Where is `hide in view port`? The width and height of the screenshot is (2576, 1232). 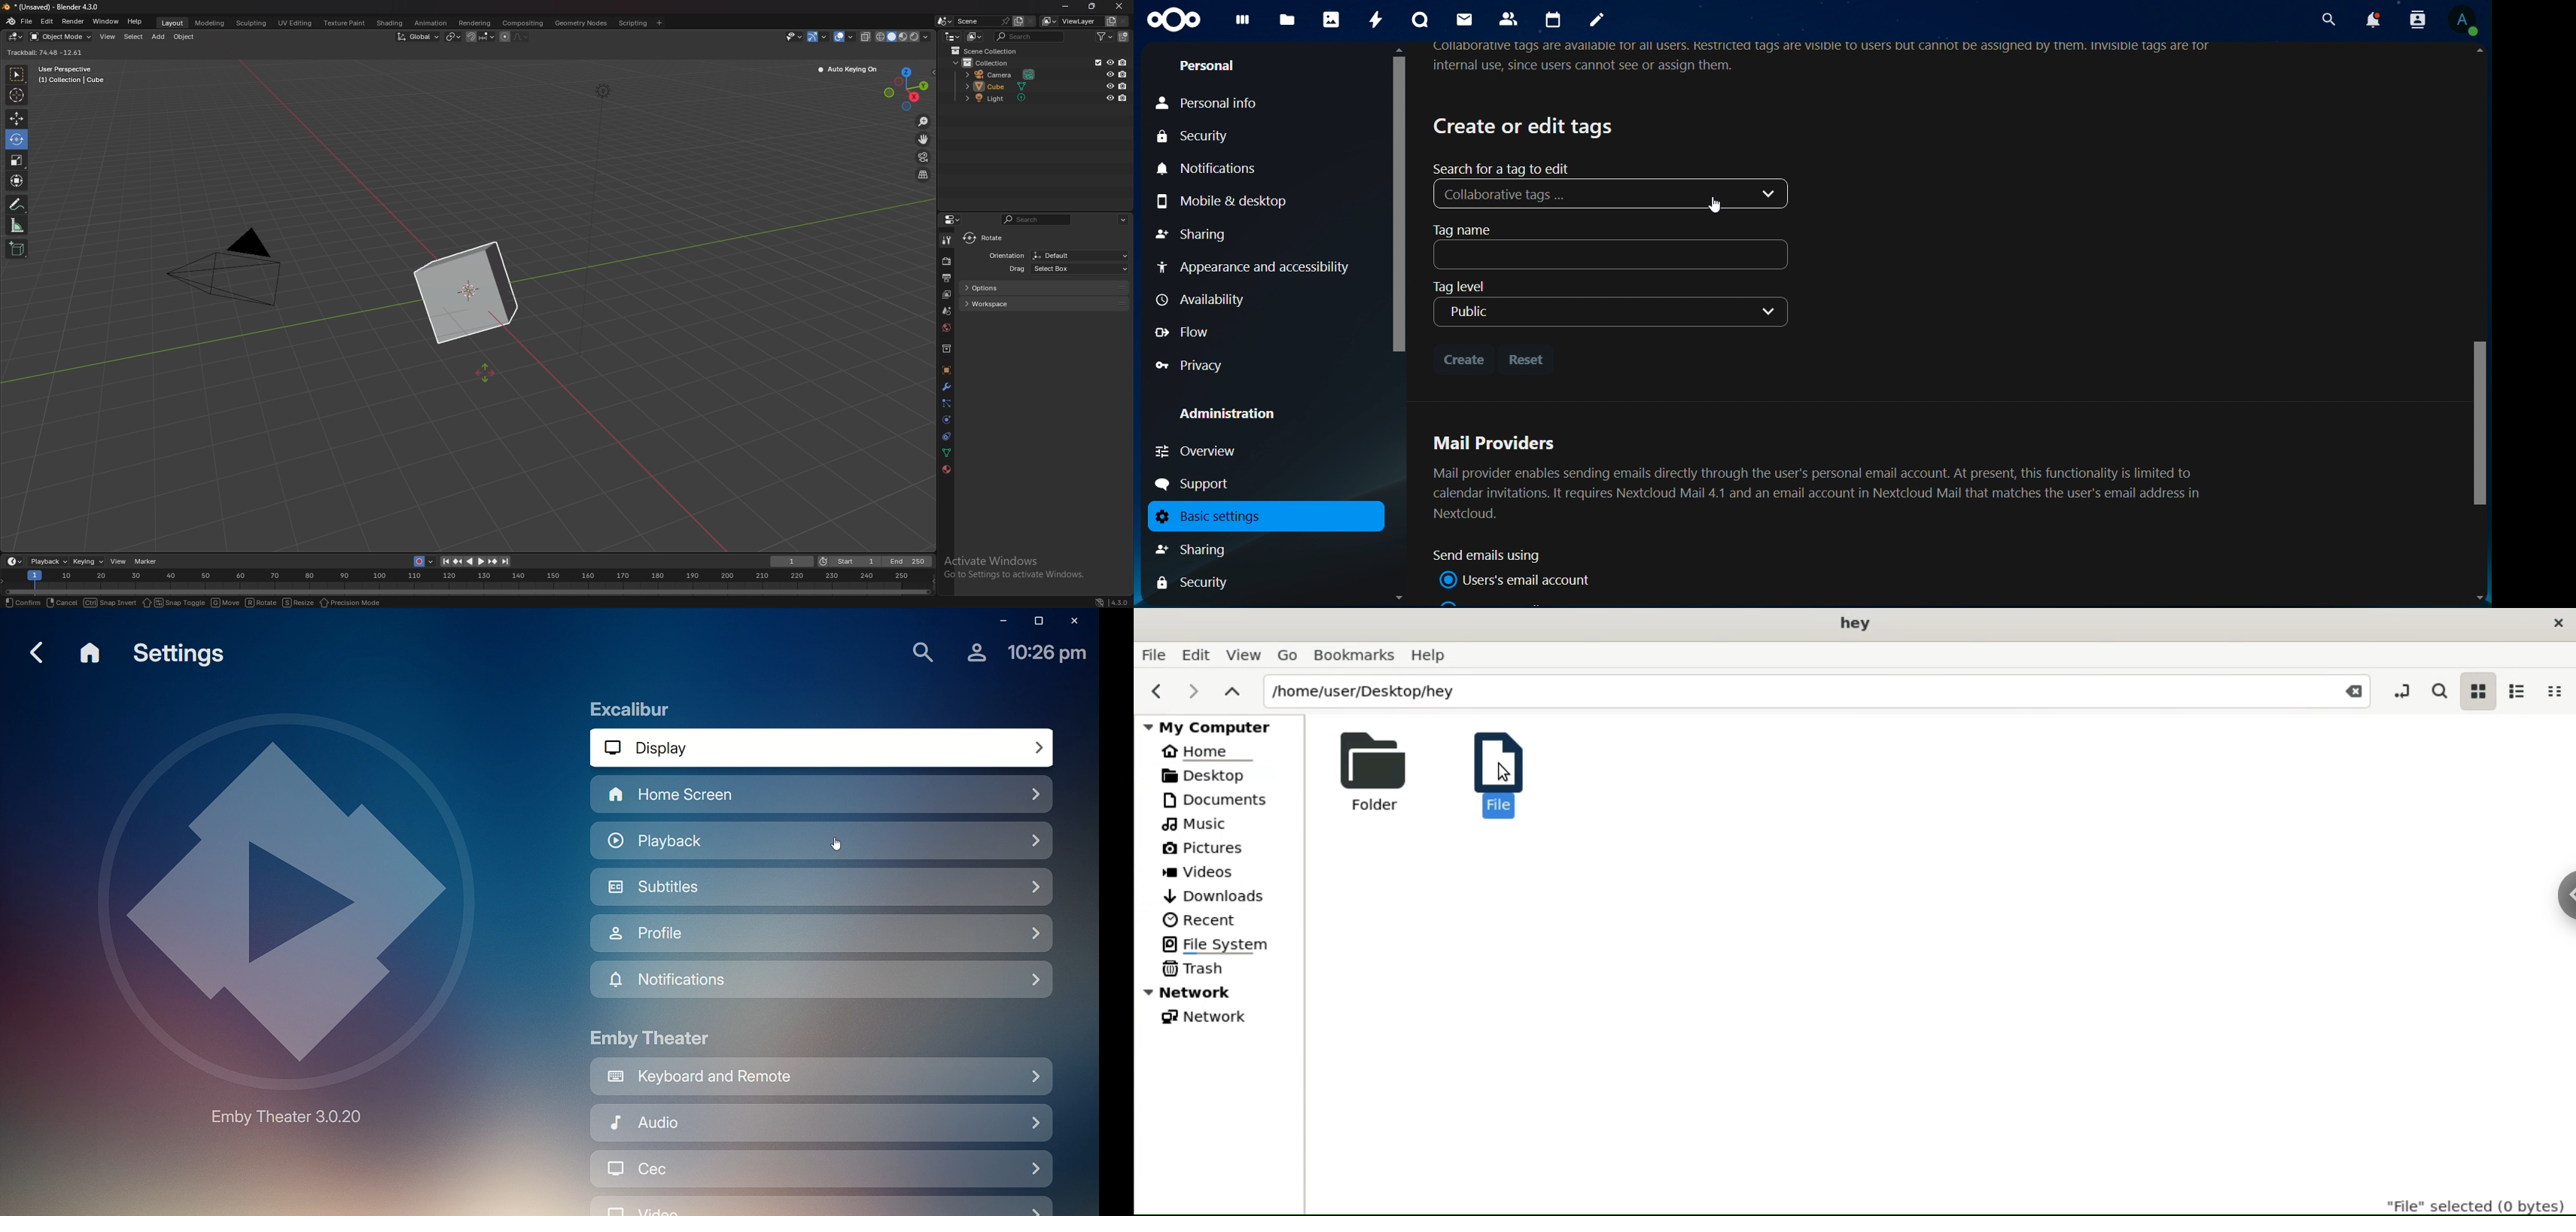
hide in view port is located at coordinates (1110, 97).